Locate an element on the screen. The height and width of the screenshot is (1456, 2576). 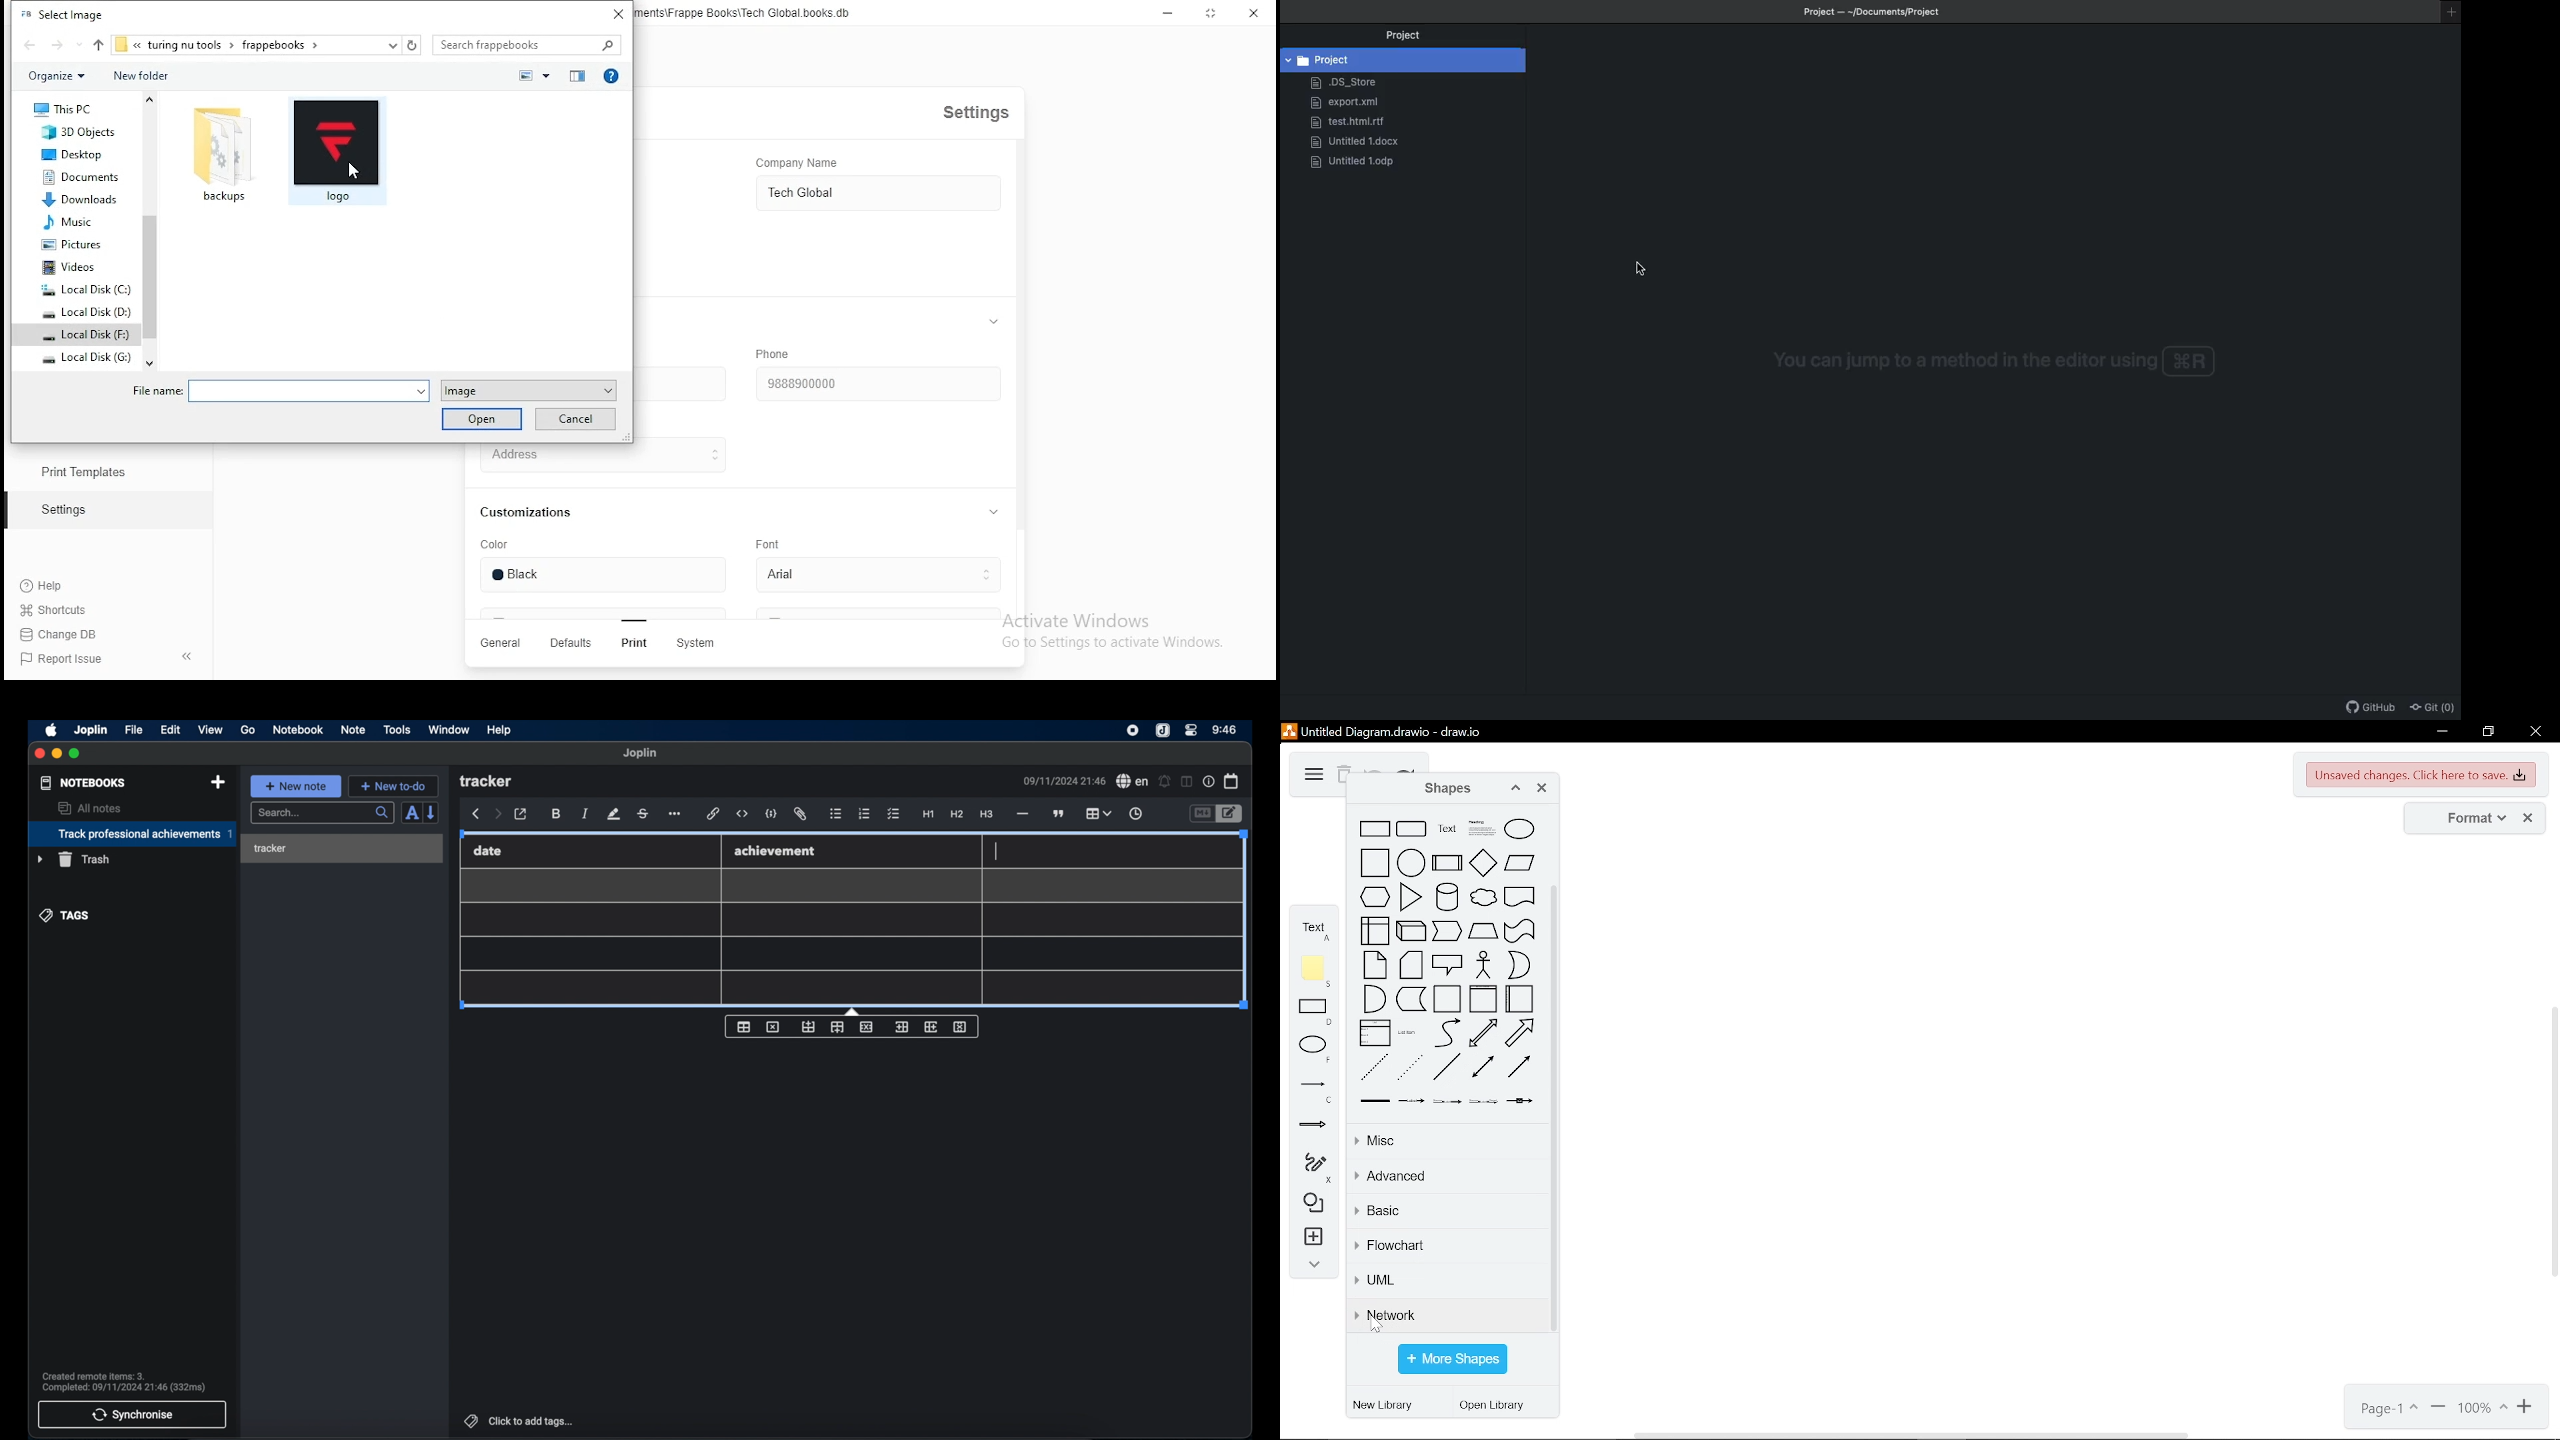
dashed line is located at coordinates (1375, 1067).